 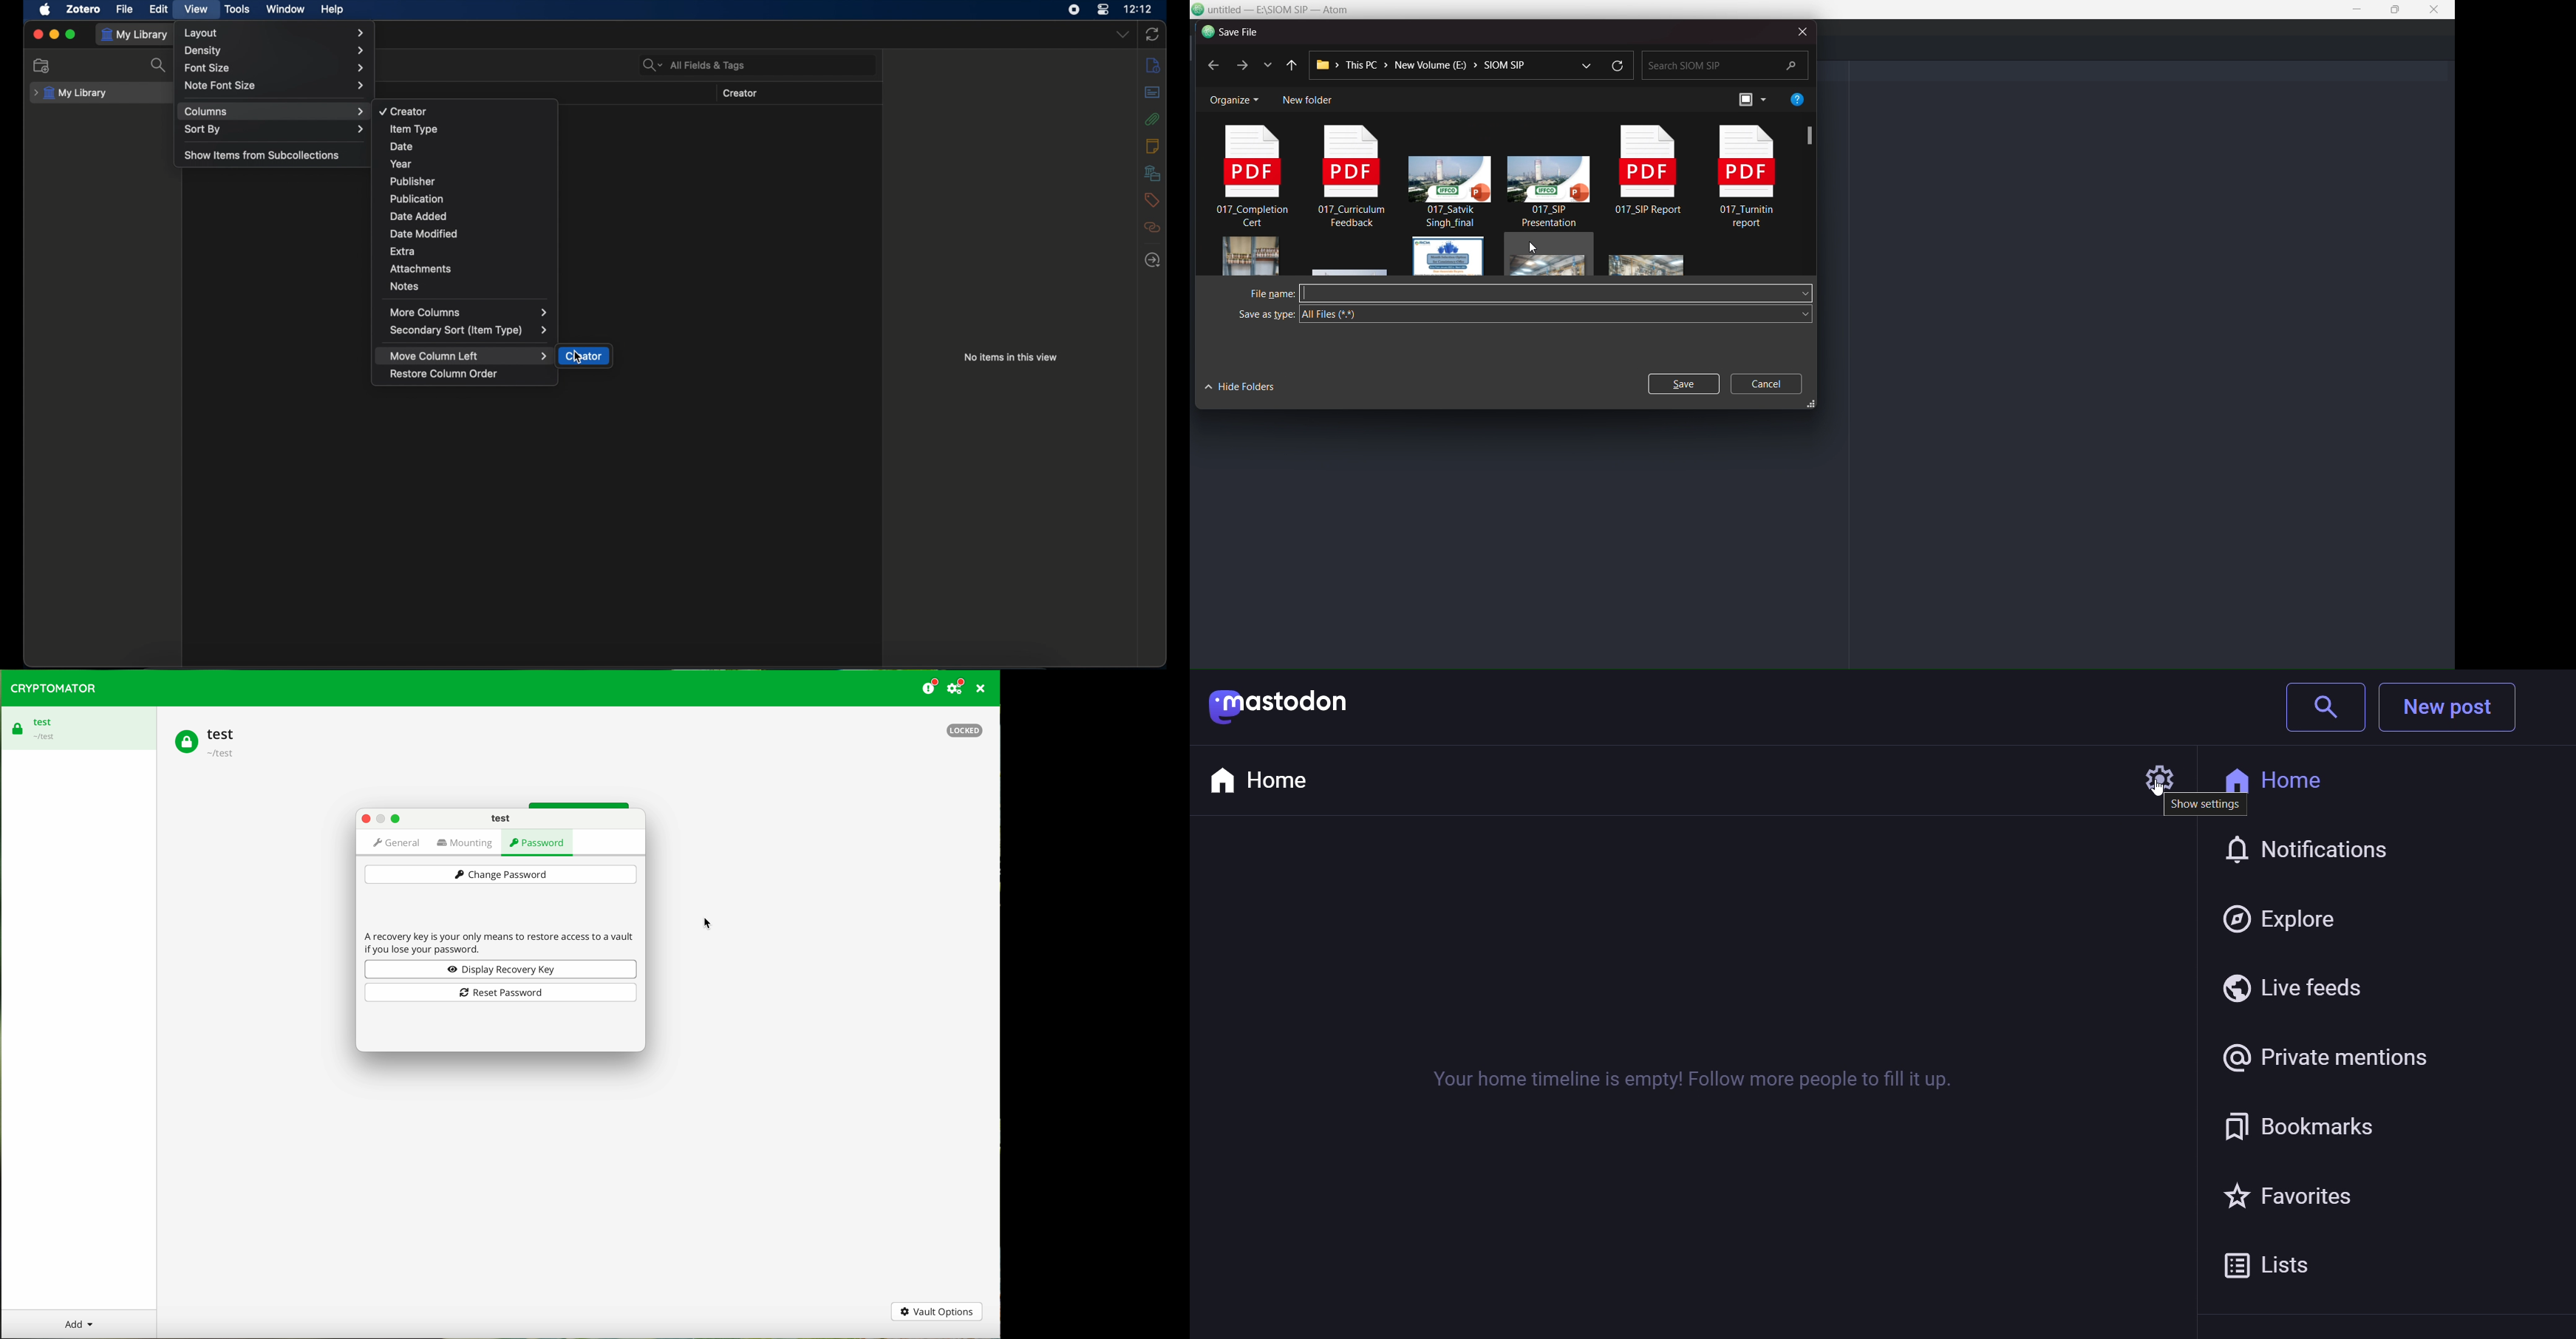 I want to click on attachments, so click(x=422, y=268).